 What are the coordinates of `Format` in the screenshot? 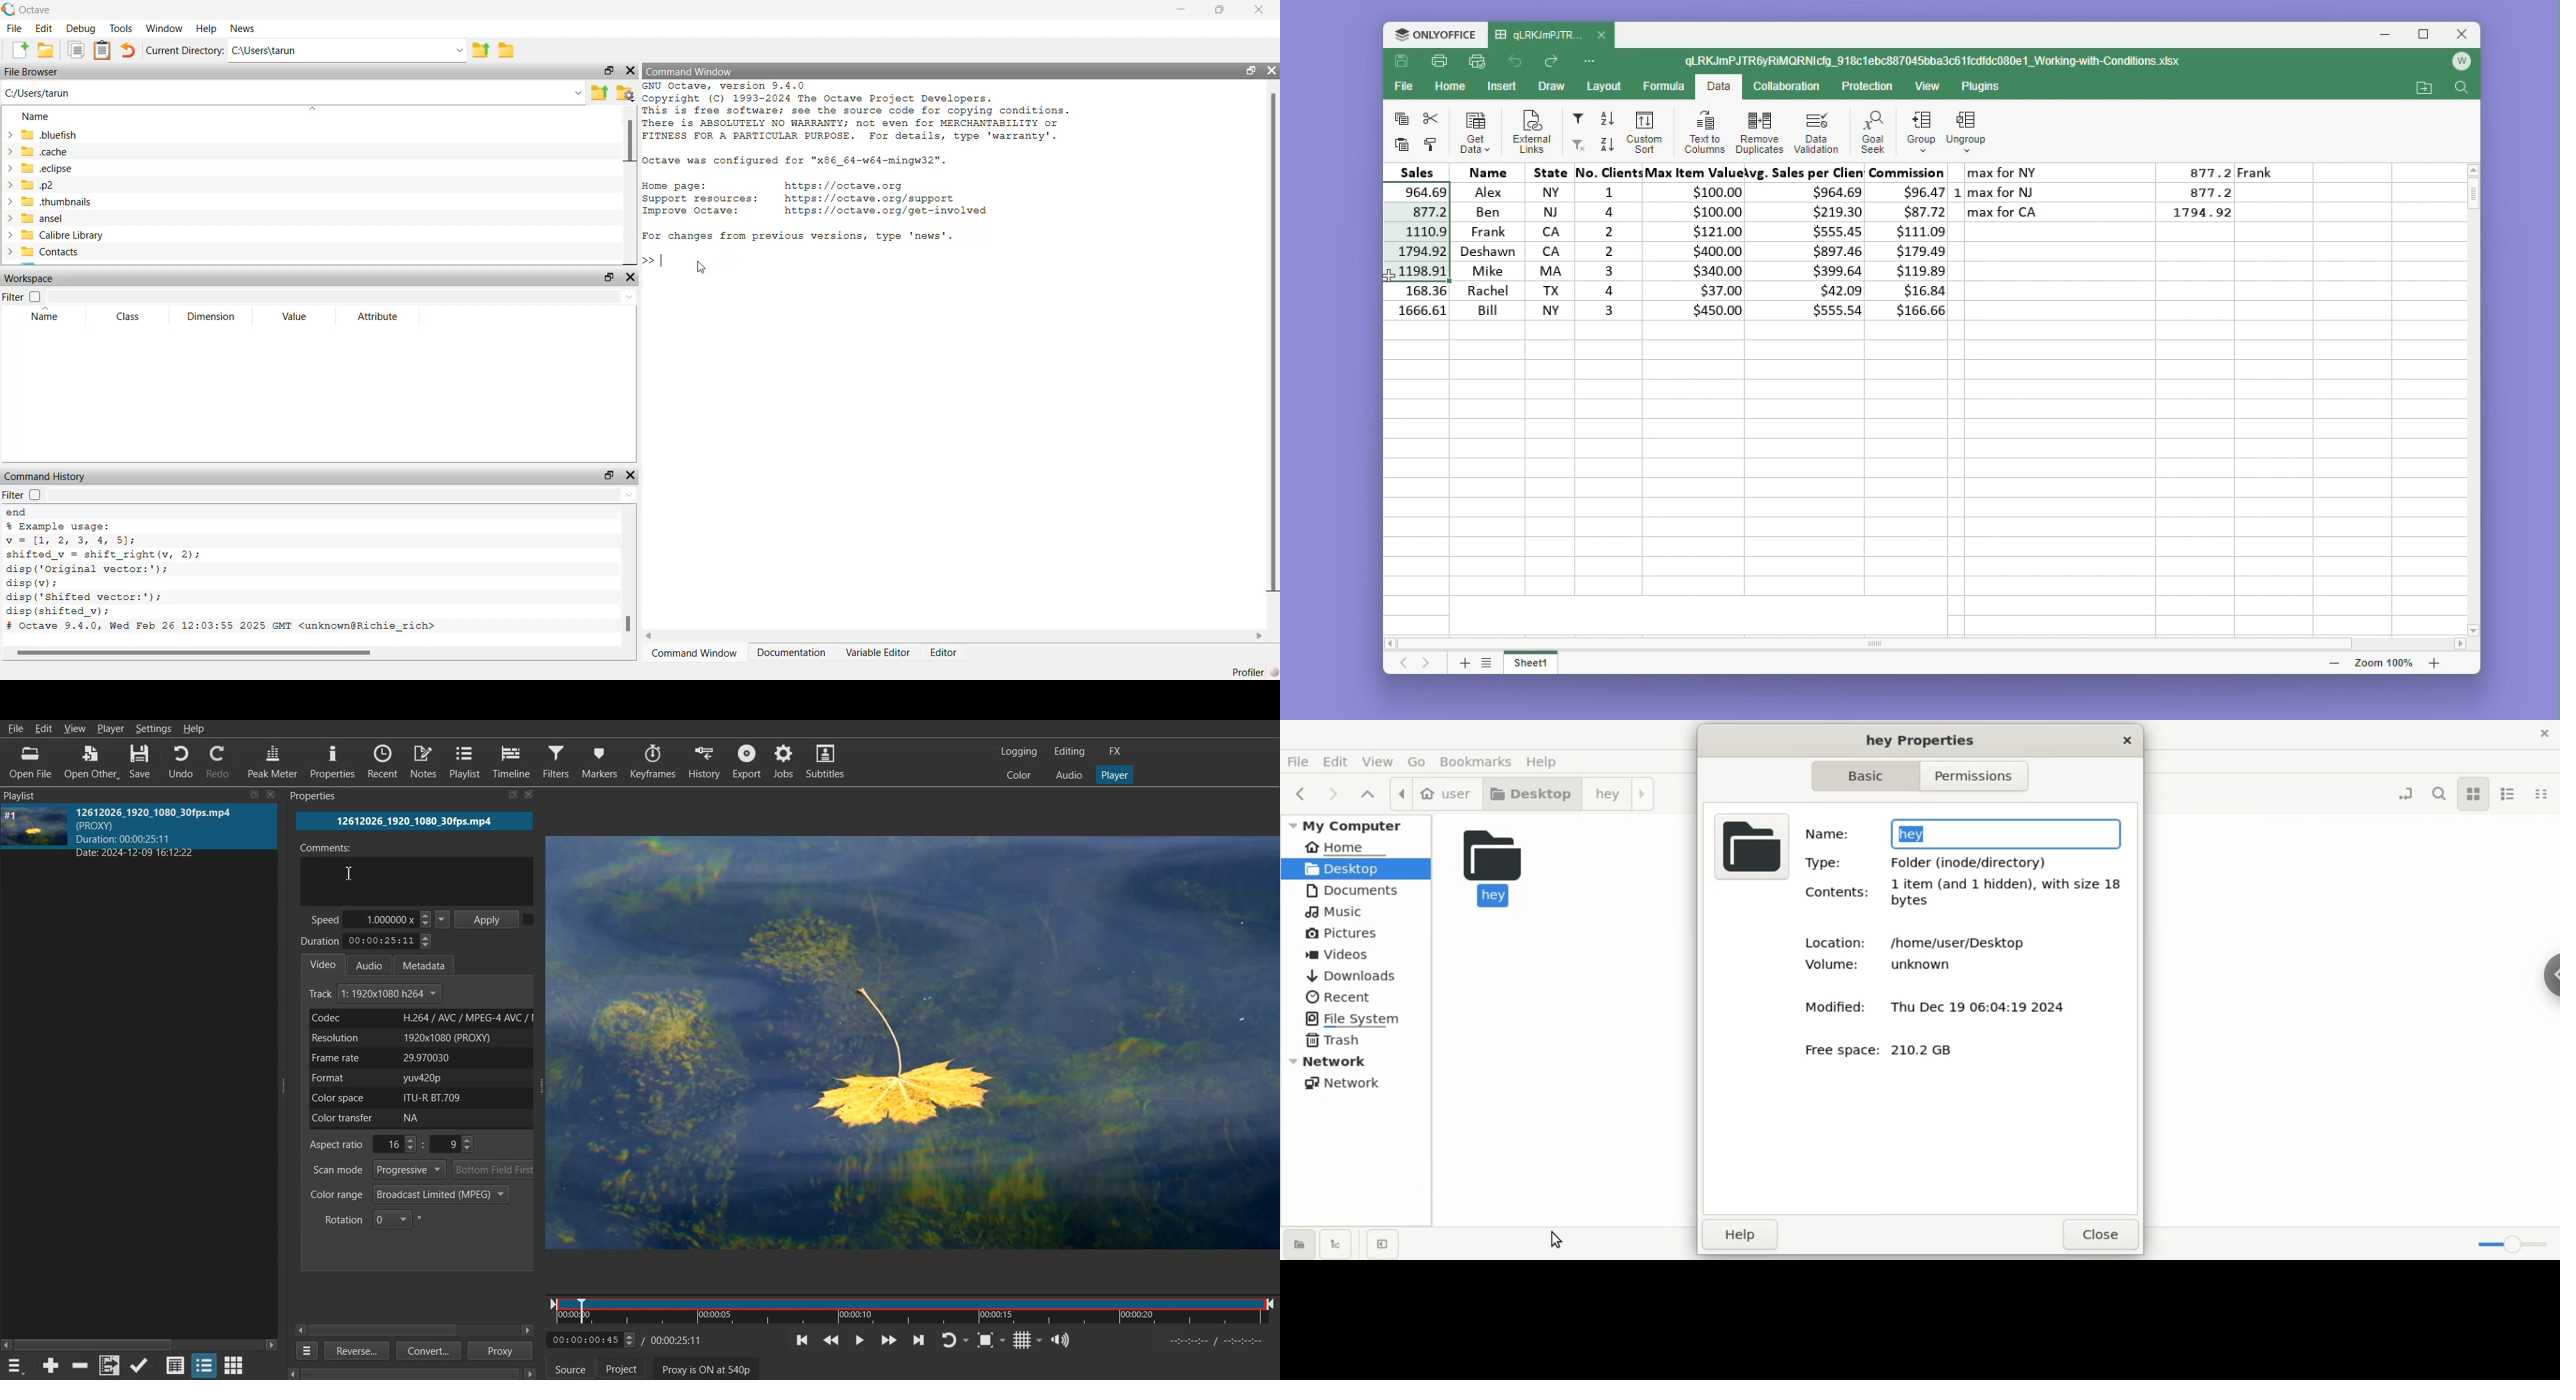 It's located at (418, 1078).